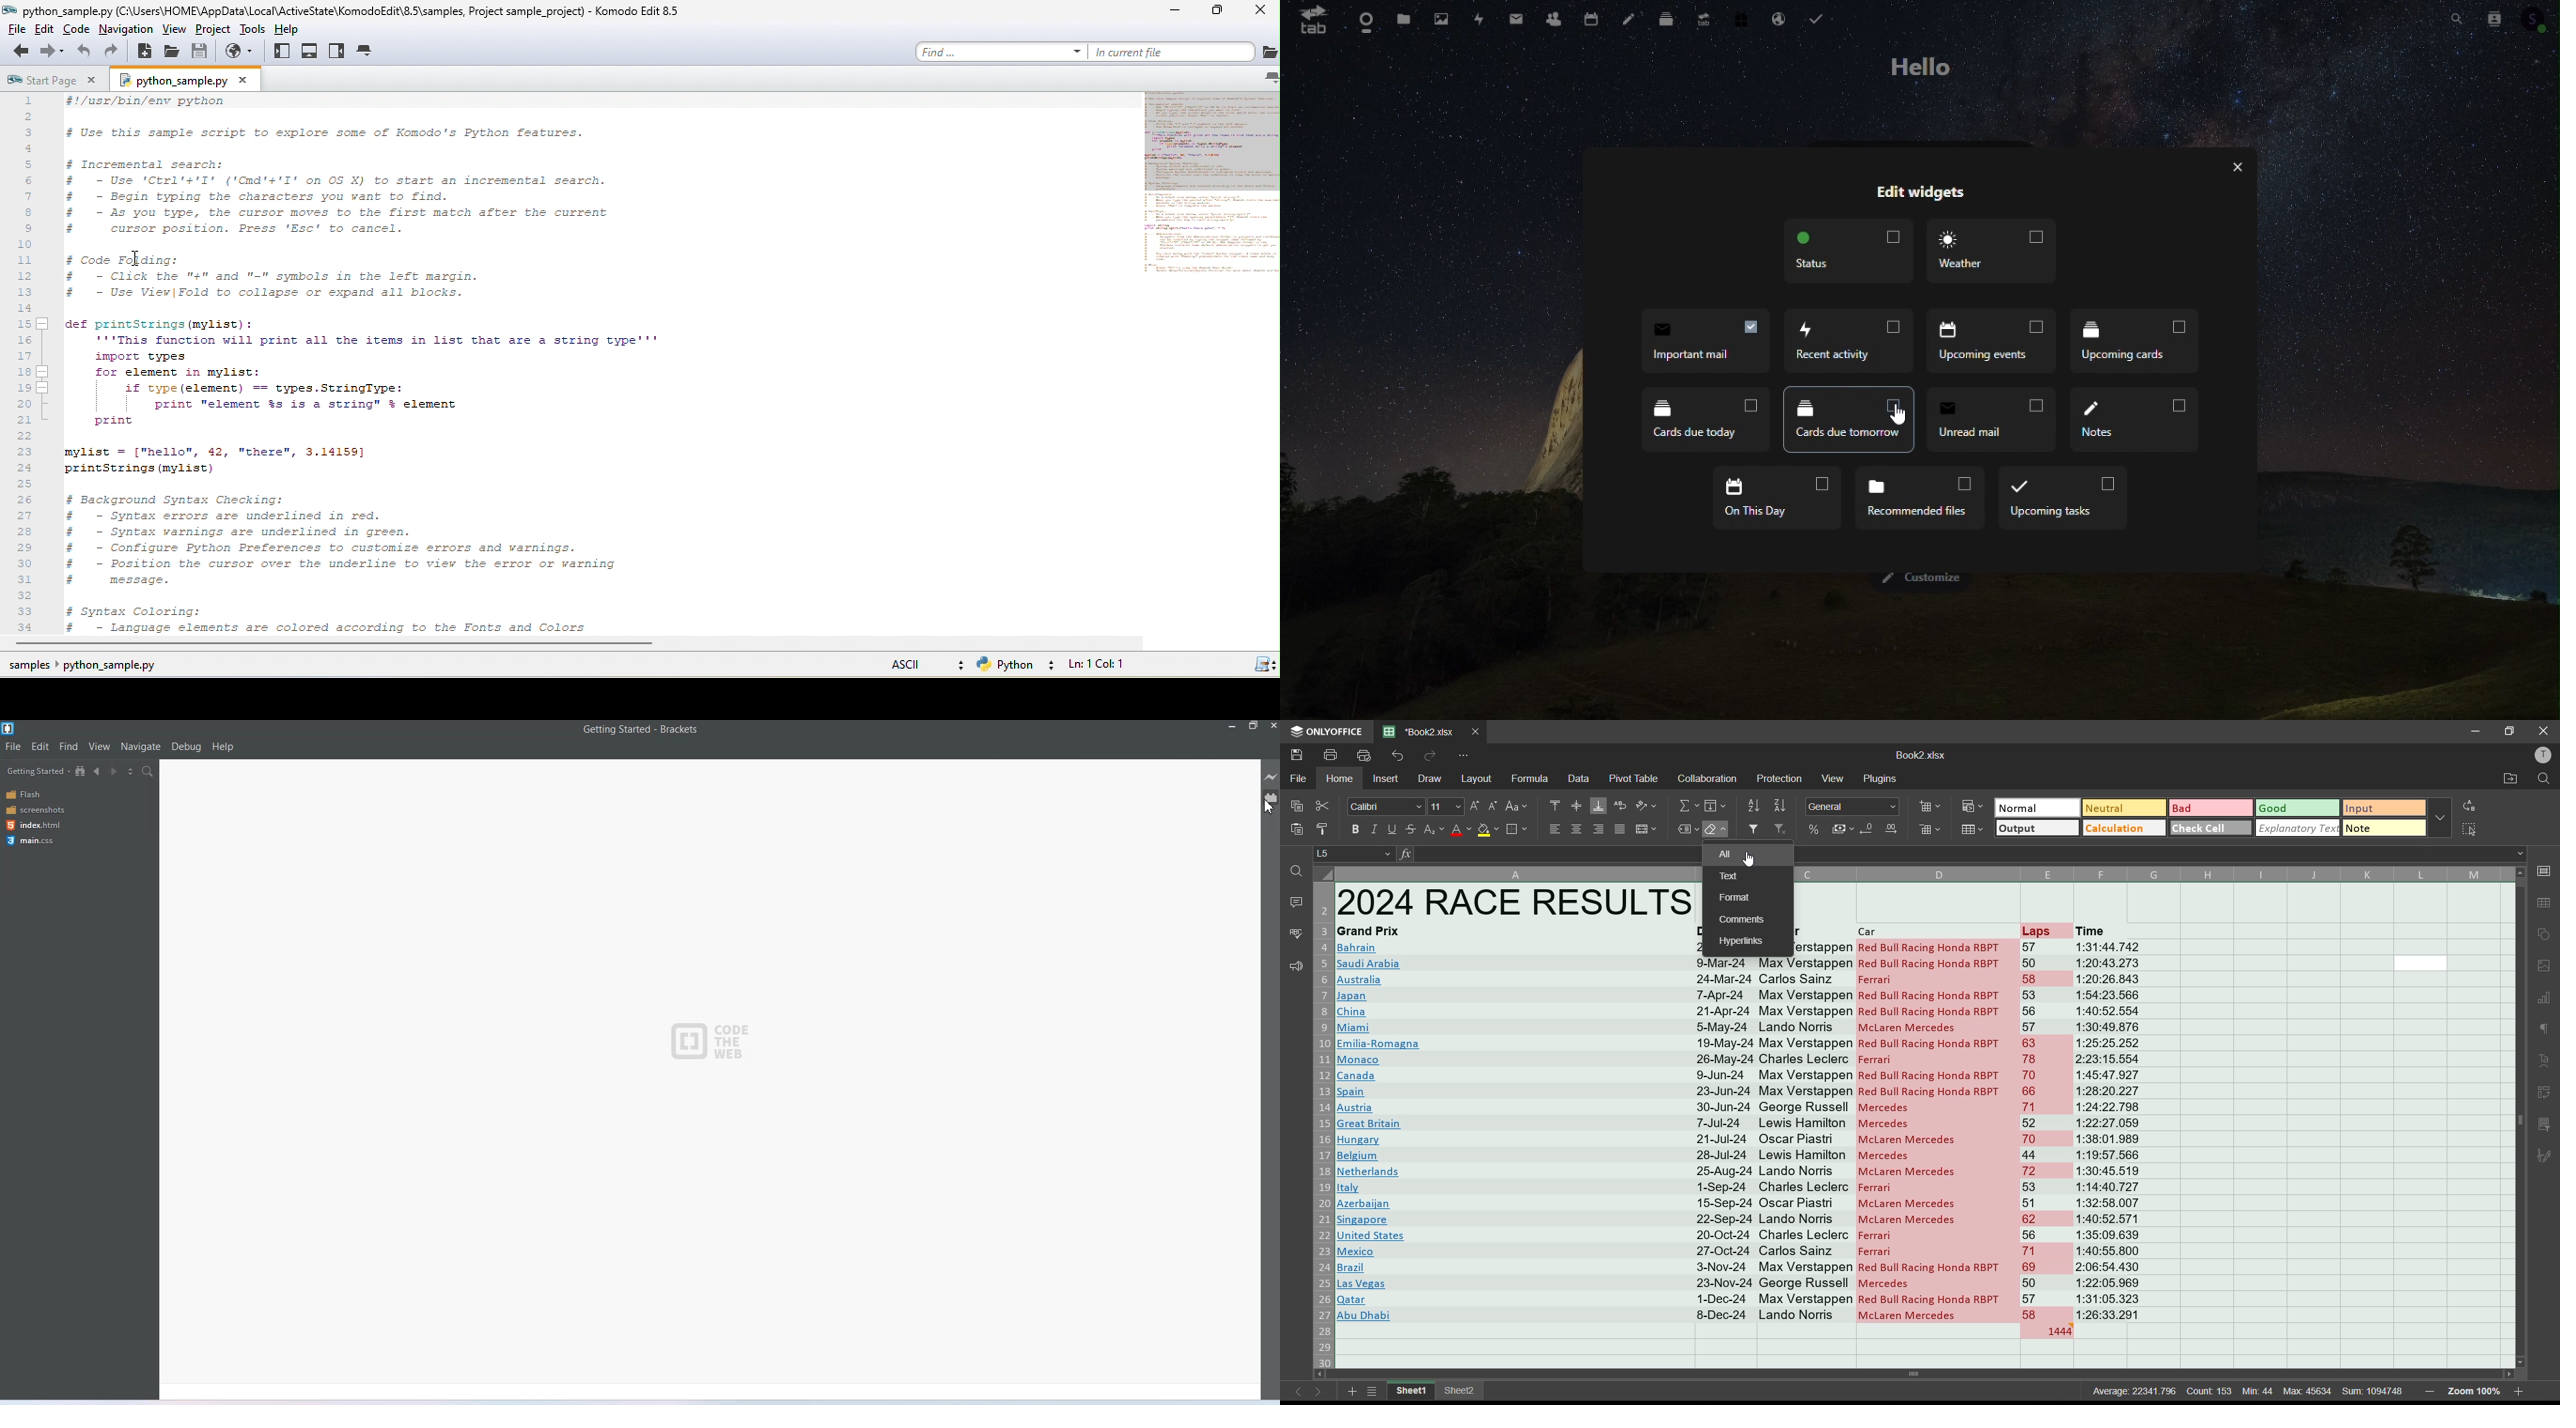 This screenshot has height=1428, width=2576. Describe the element at coordinates (2541, 756) in the screenshot. I see `profile` at that location.